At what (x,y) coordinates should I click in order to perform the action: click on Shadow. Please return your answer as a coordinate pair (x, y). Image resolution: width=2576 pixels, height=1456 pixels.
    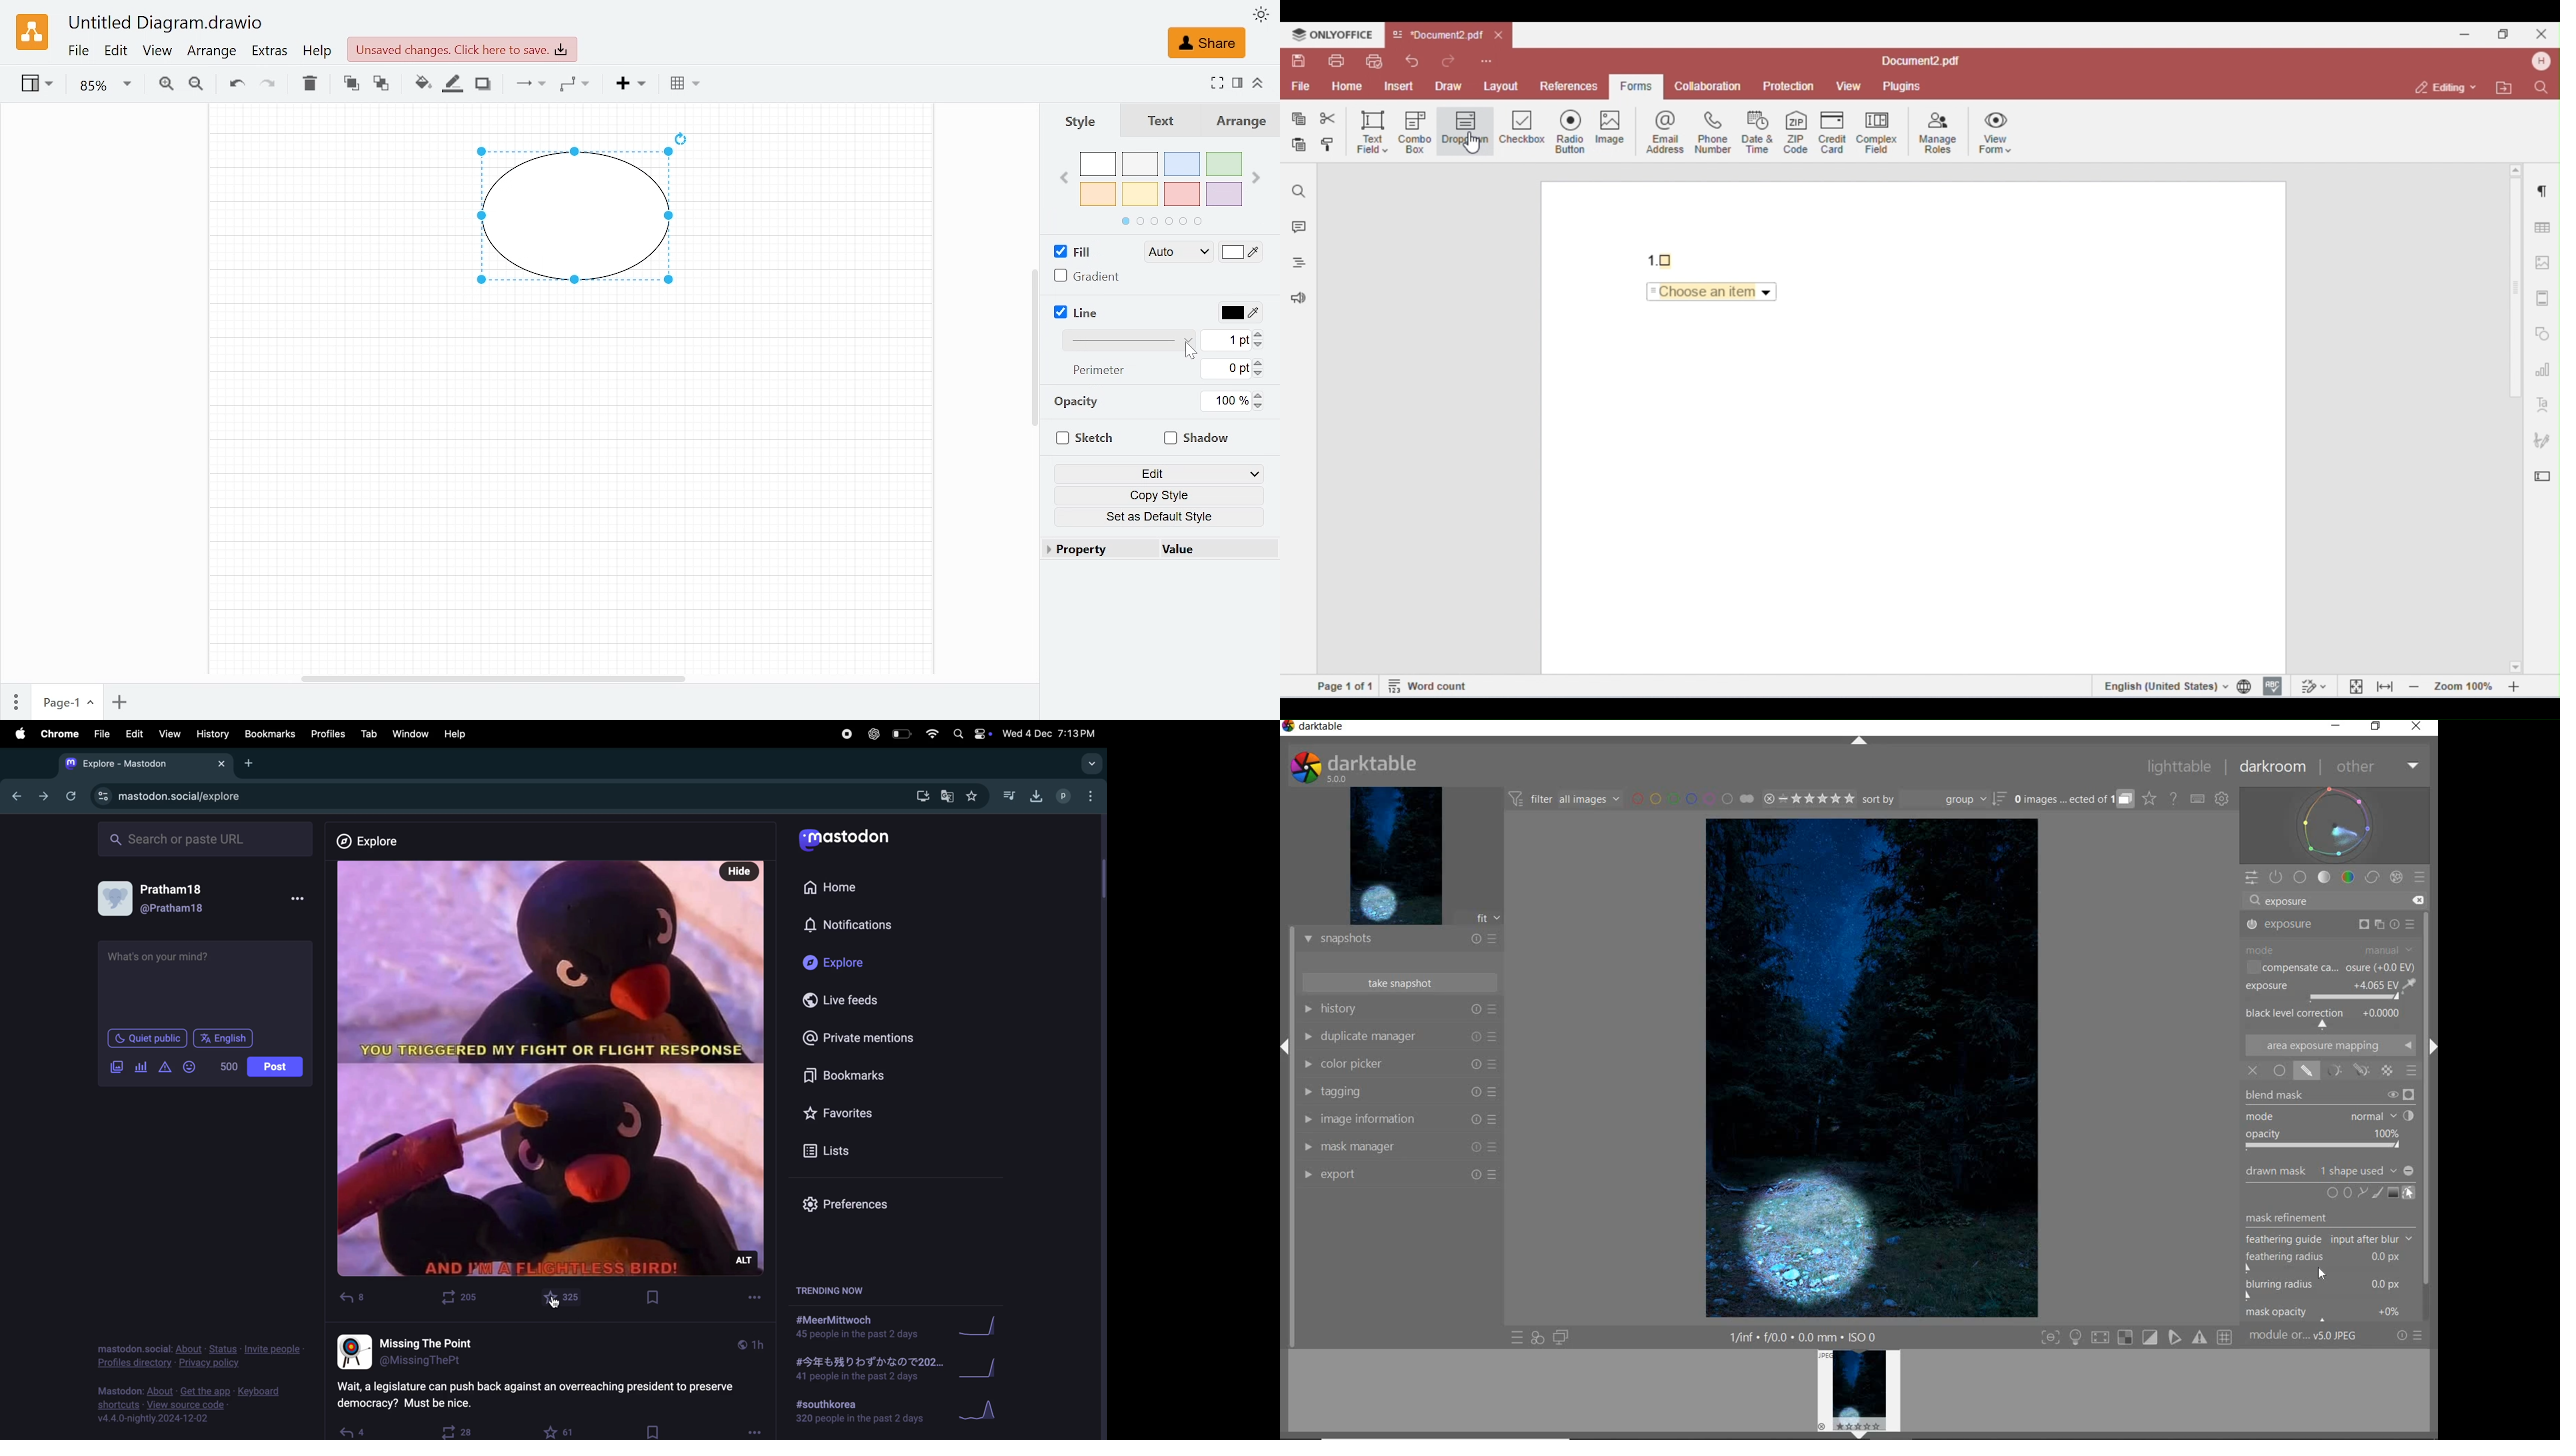
    Looking at the image, I should click on (1199, 440).